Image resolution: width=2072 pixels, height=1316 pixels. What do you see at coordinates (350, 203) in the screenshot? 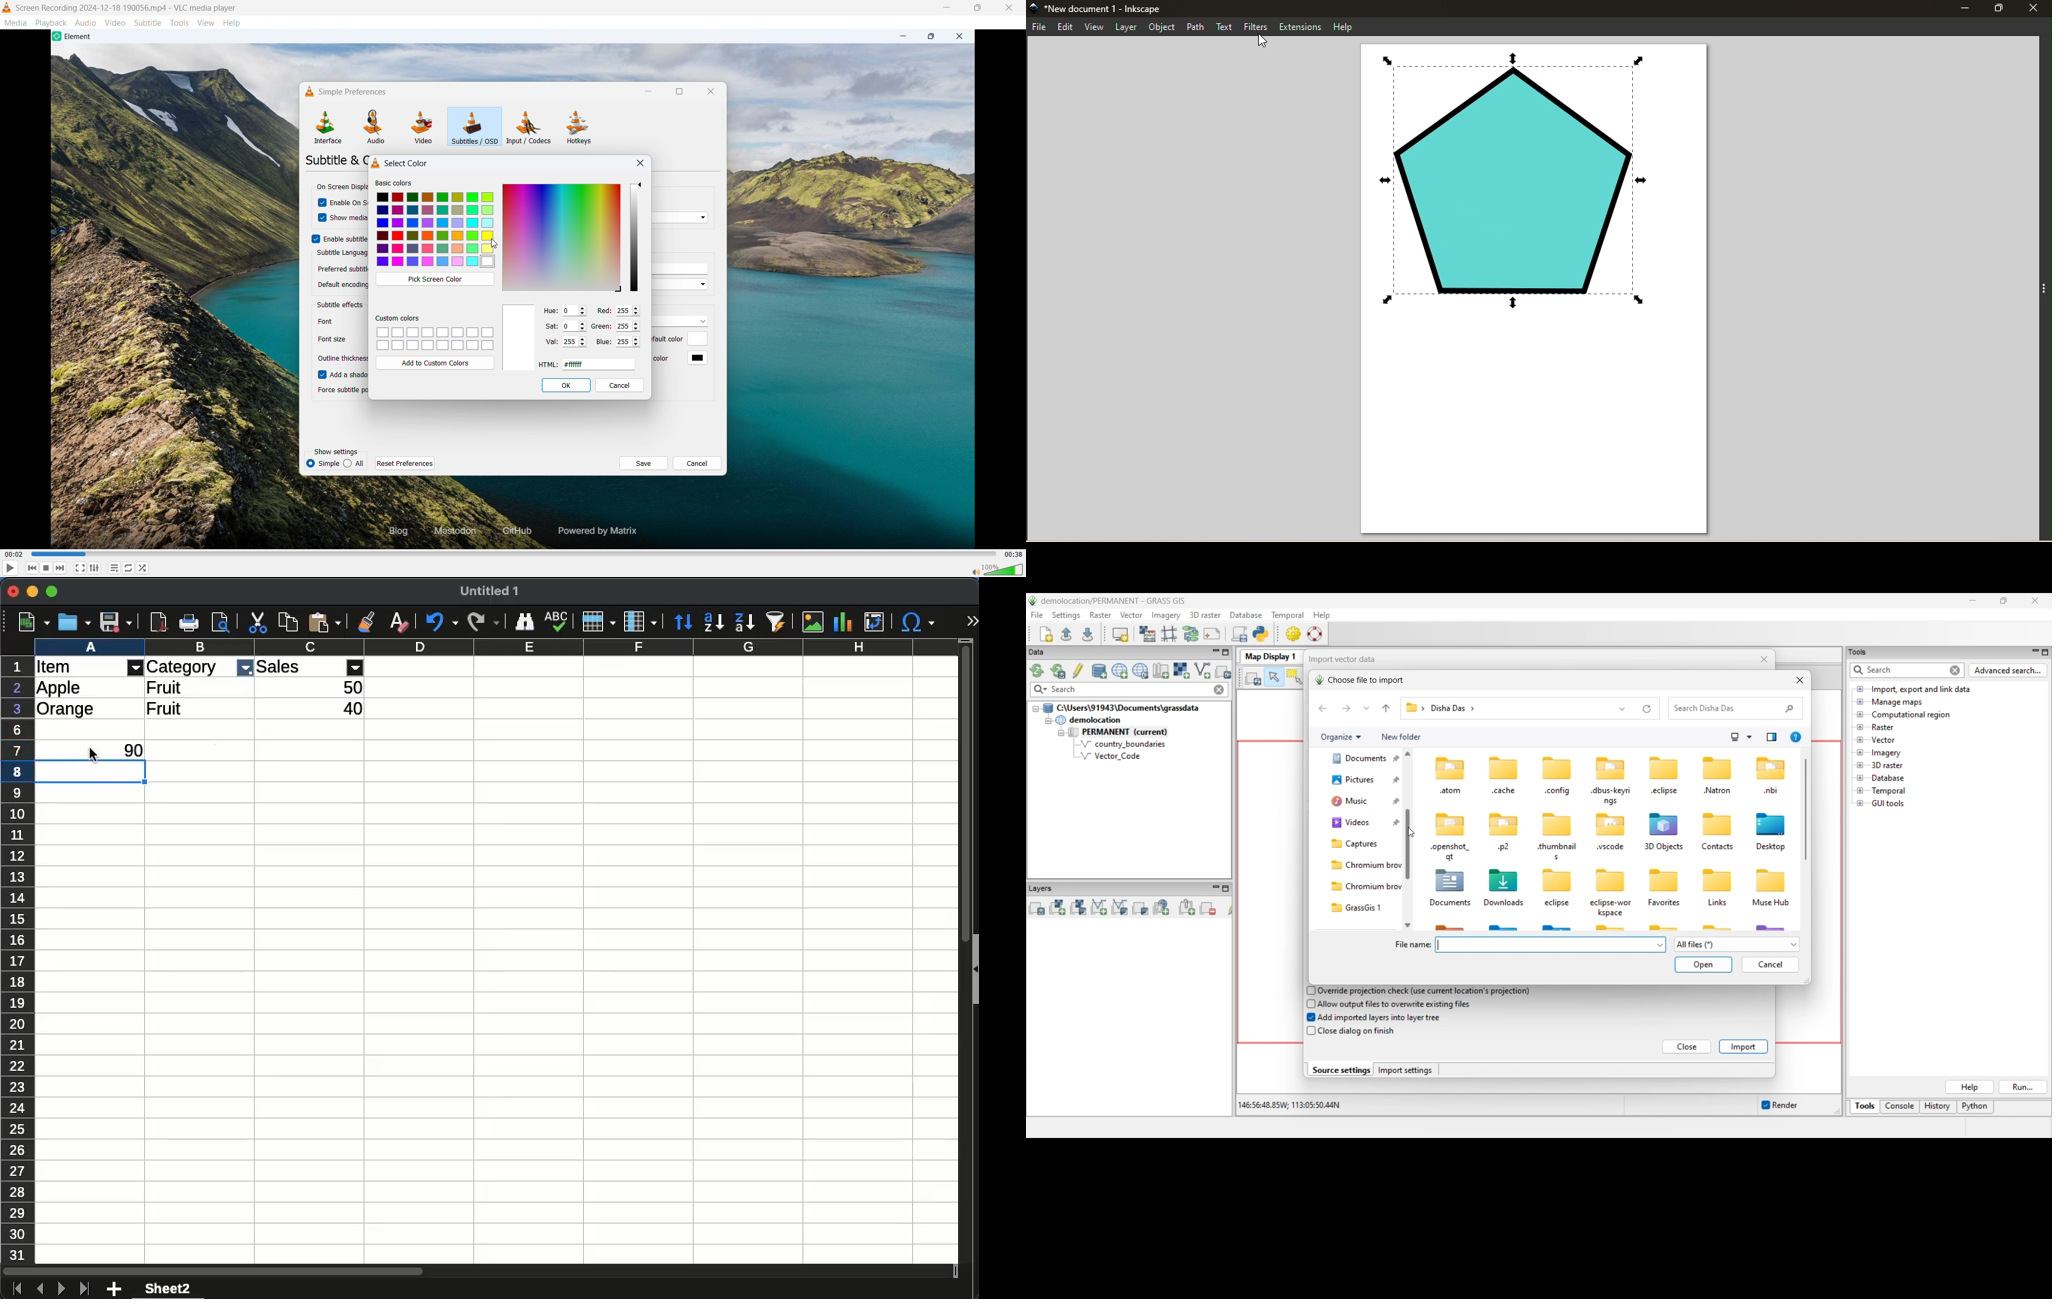
I see `Enable on screen display ` at bounding box center [350, 203].